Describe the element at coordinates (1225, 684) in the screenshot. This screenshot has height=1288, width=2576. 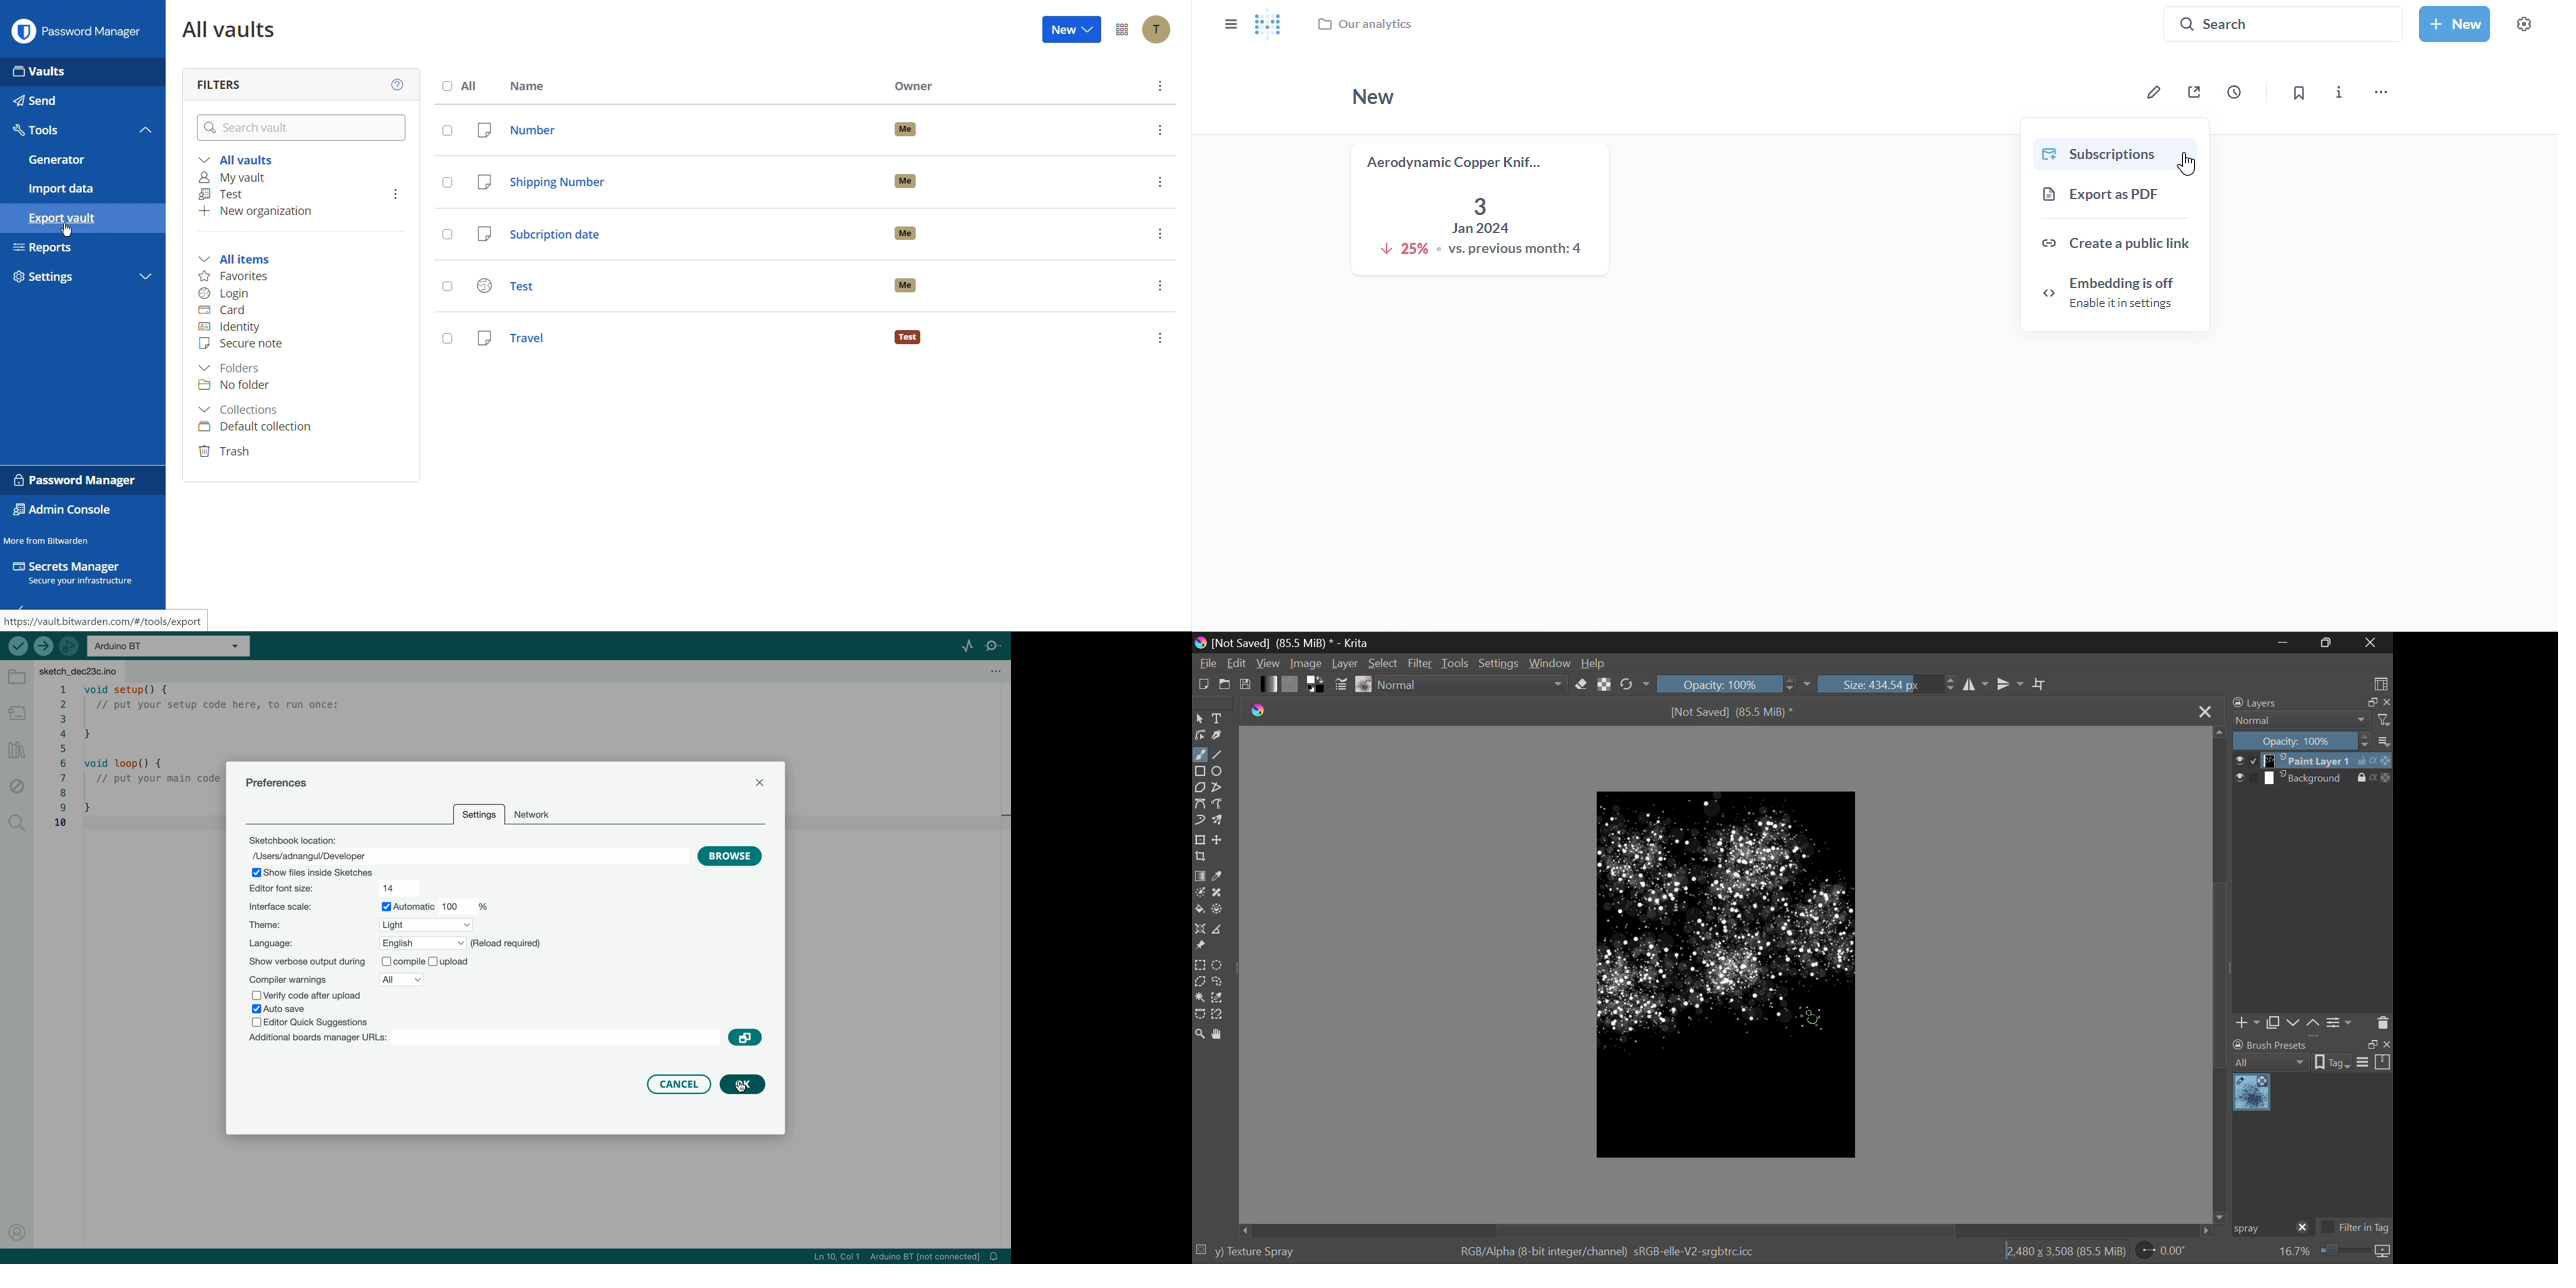
I see `Open` at that location.